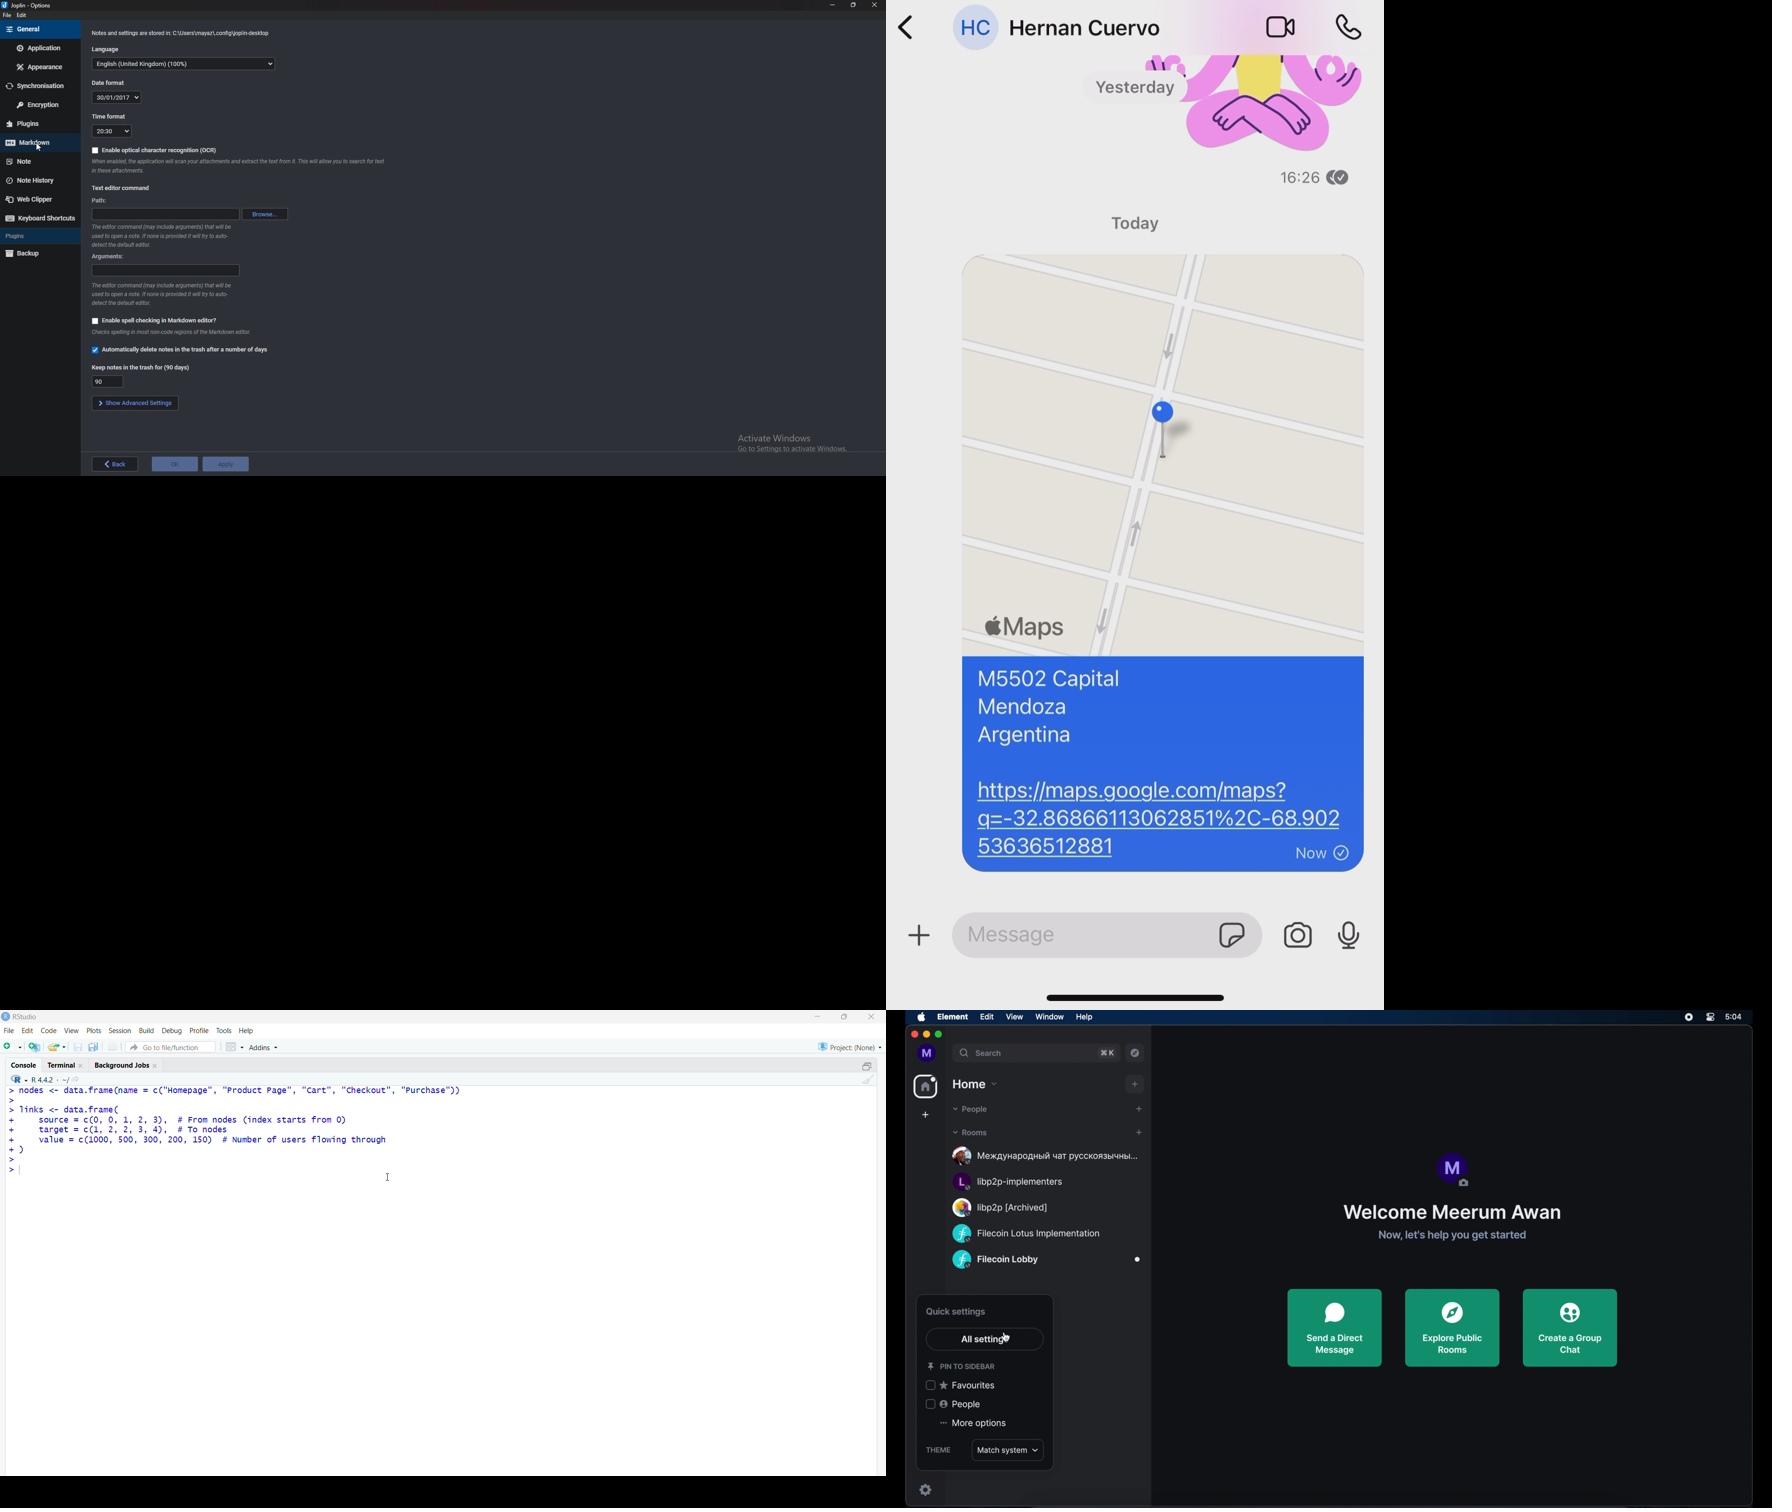 This screenshot has height=1512, width=1792. Describe the element at coordinates (1003, 1207) in the screenshot. I see `ee libp2p [Archived]` at that location.